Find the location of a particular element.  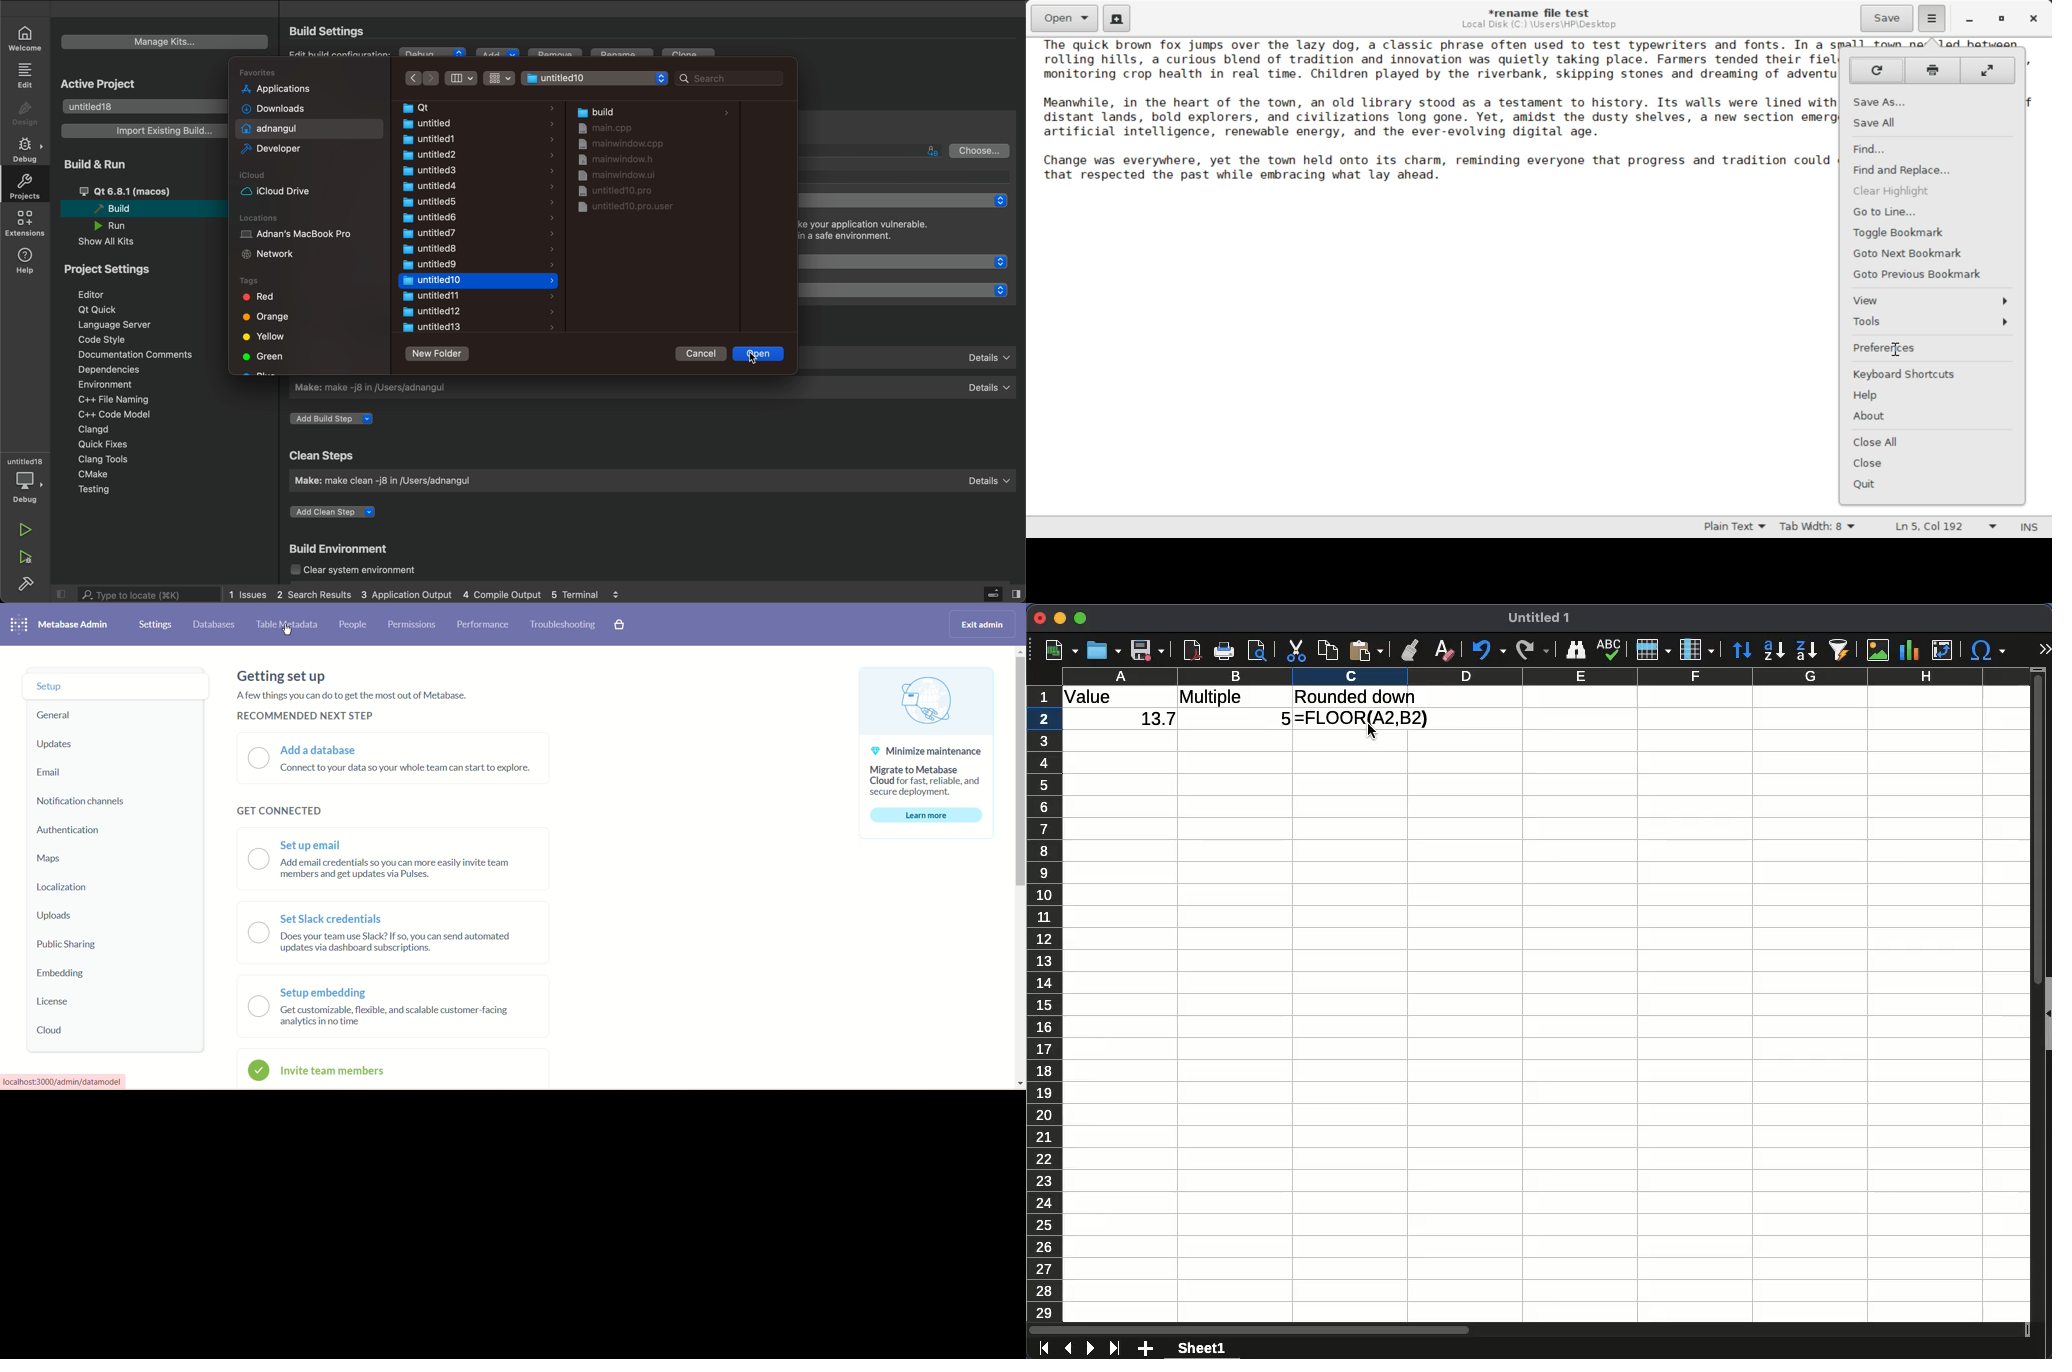

untitled18 is located at coordinates (142, 106).